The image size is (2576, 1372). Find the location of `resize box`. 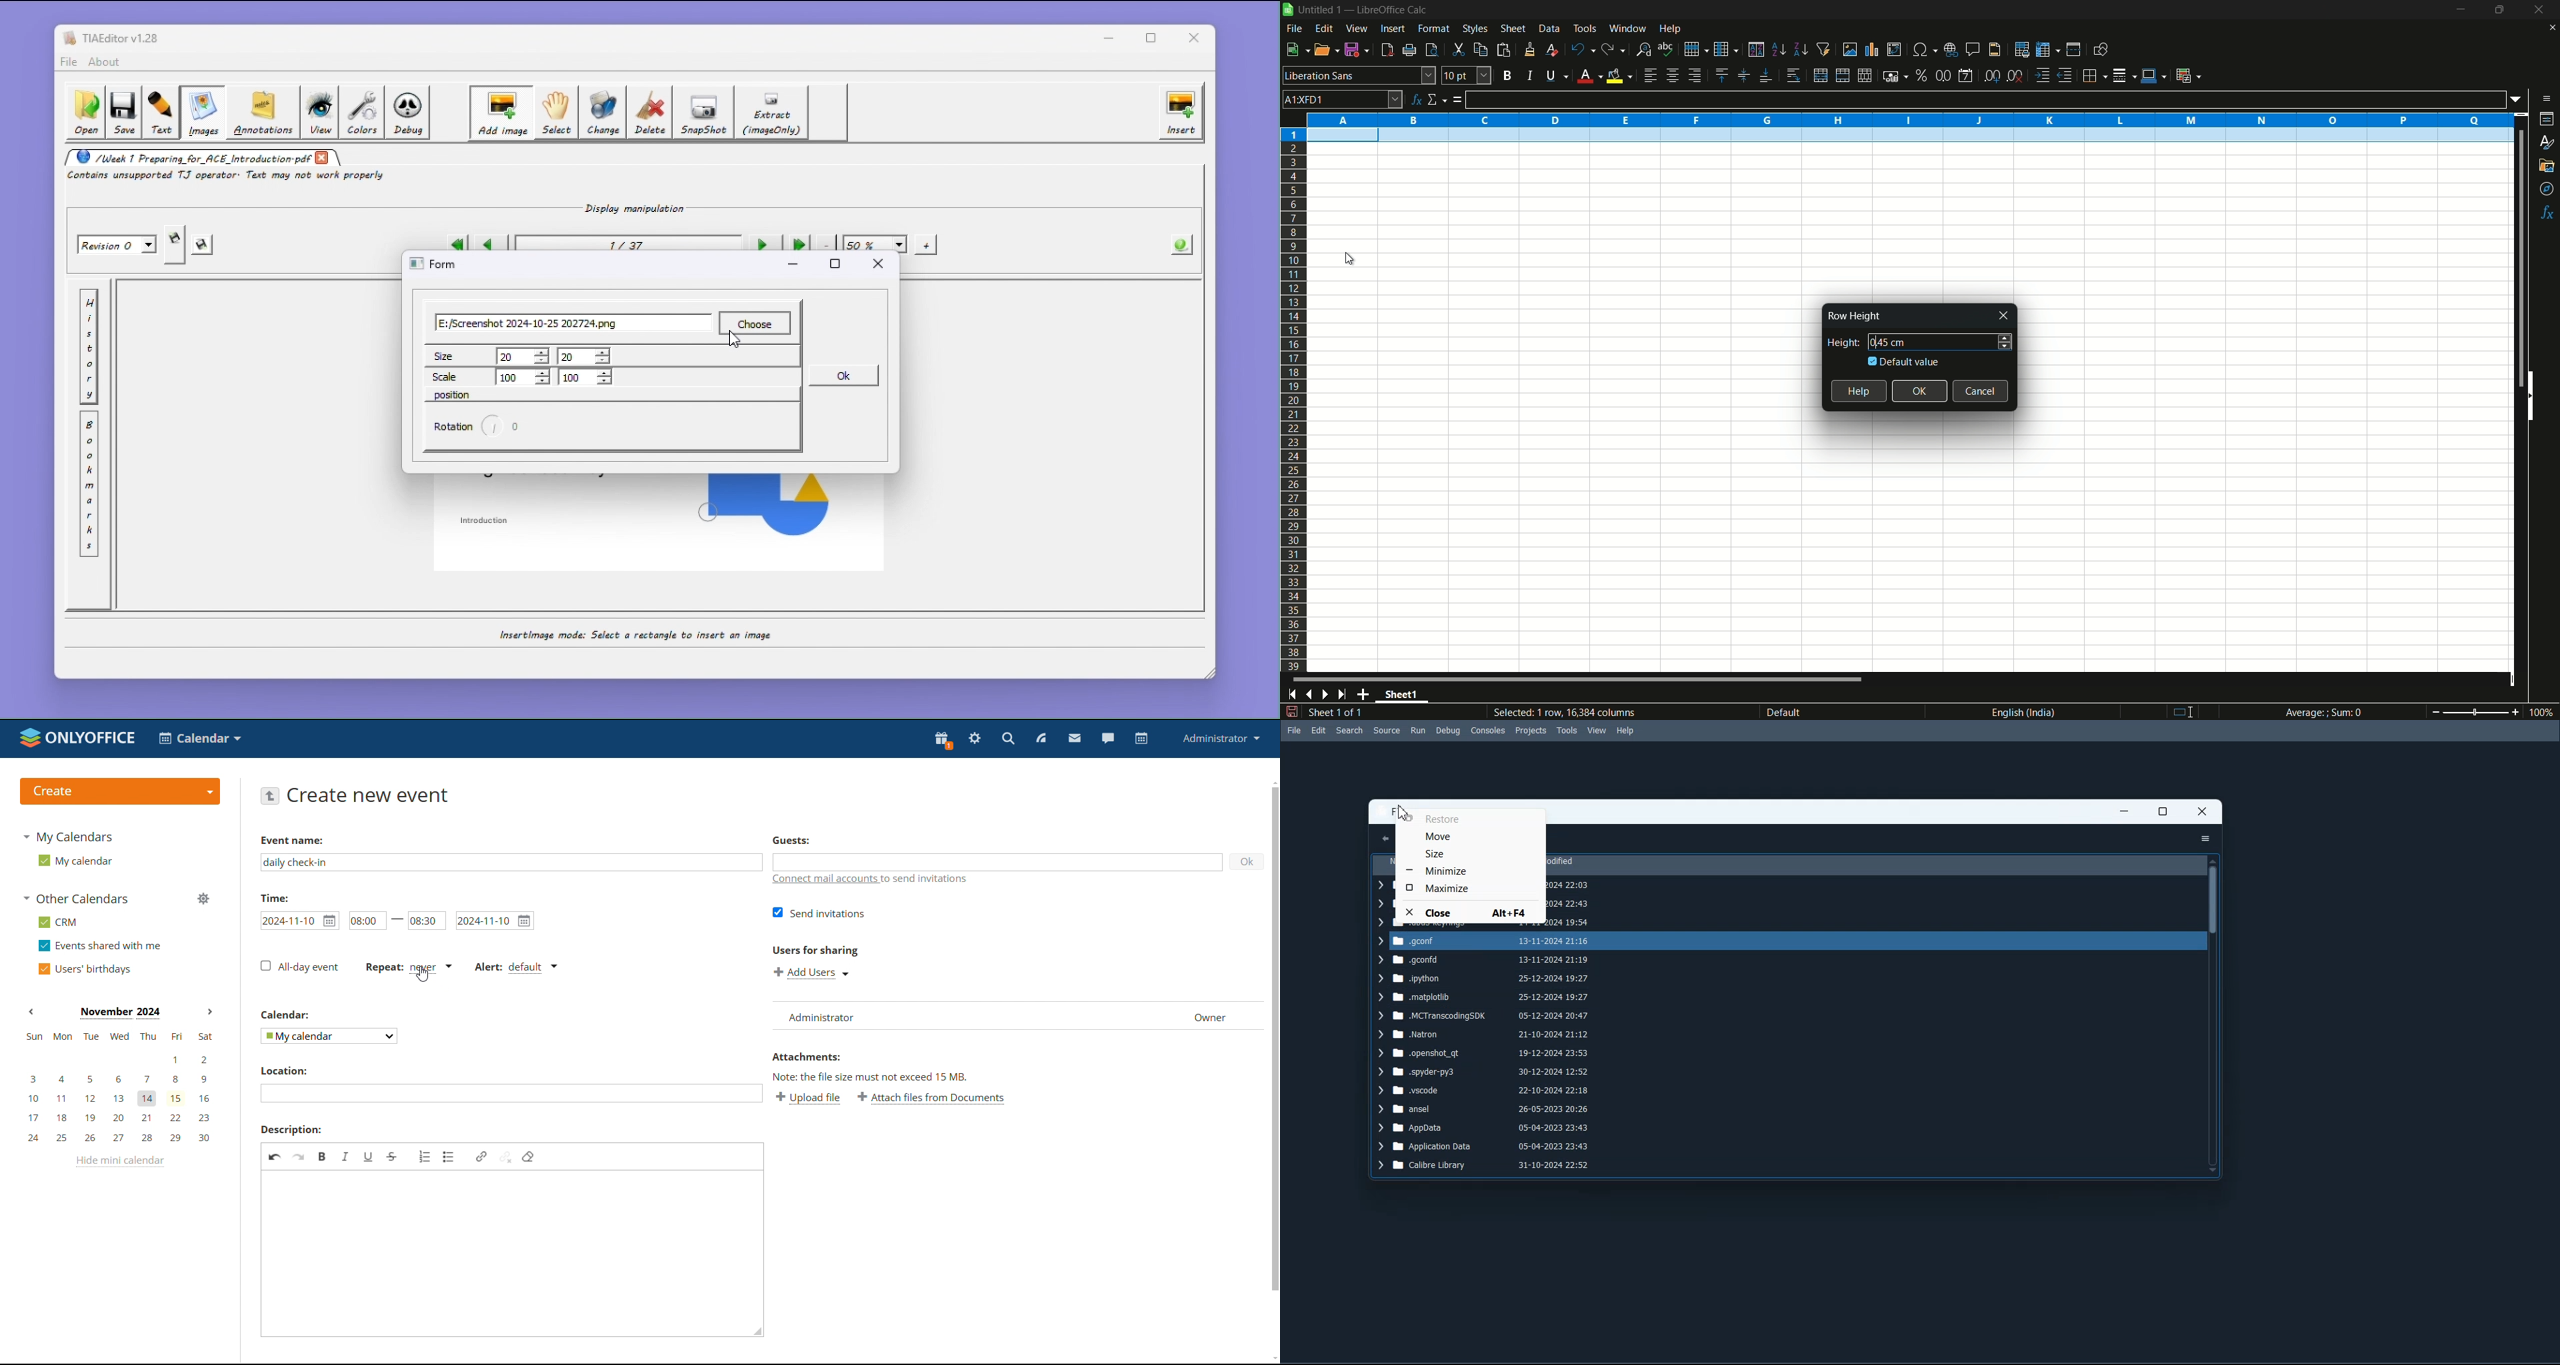

resize box is located at coordinates (758, 1332).